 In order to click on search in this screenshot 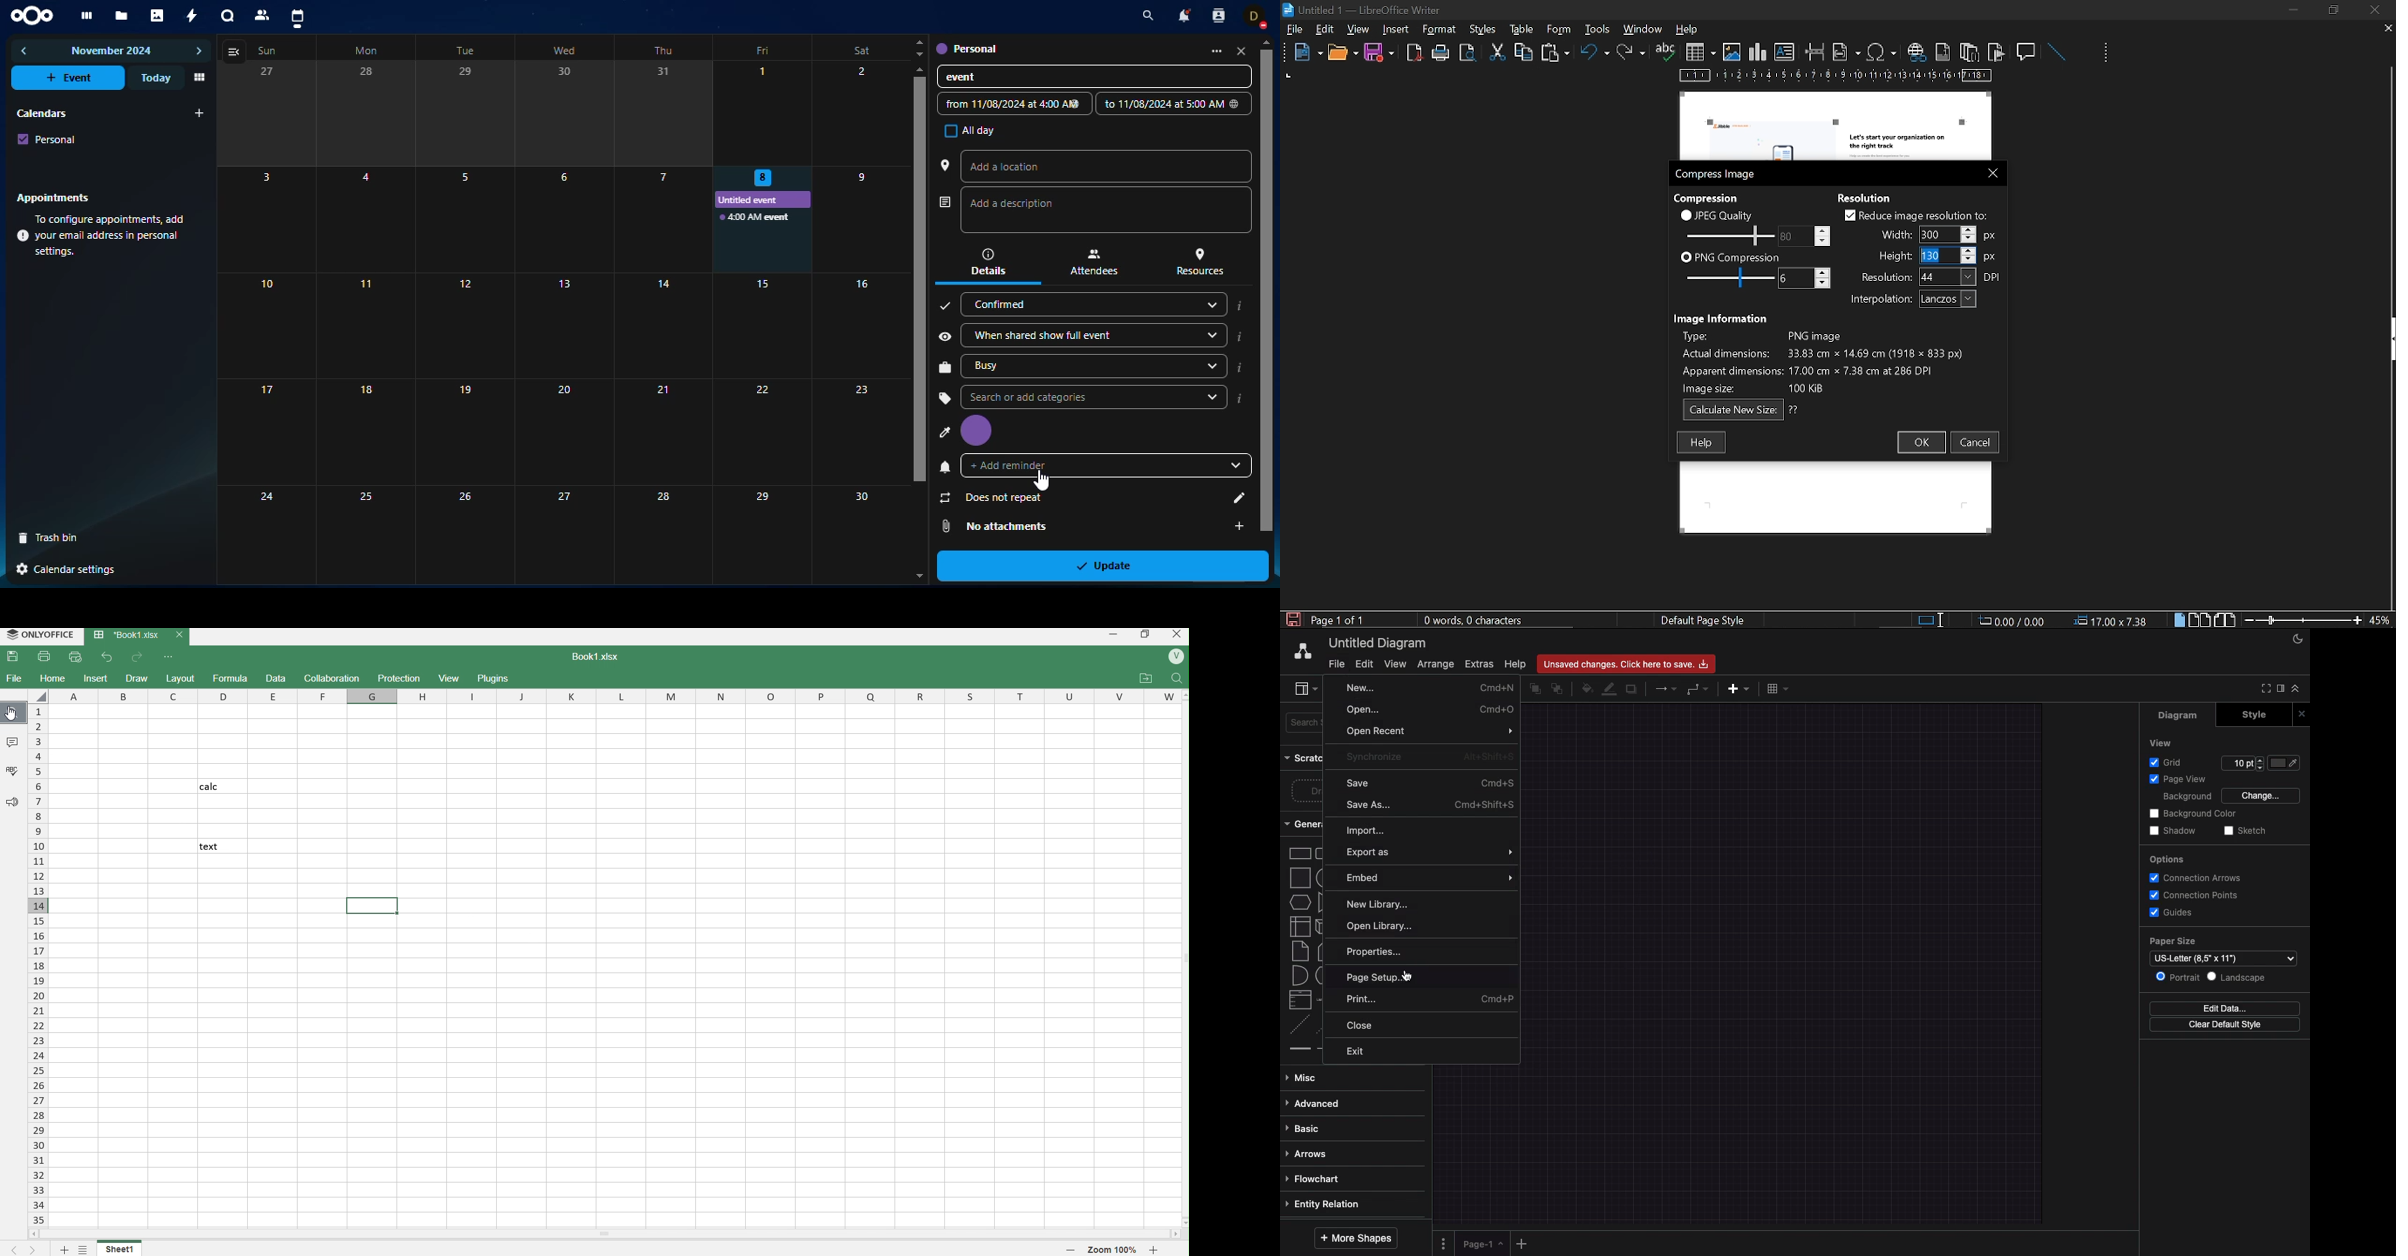, I will do `click(1144, 17)`.